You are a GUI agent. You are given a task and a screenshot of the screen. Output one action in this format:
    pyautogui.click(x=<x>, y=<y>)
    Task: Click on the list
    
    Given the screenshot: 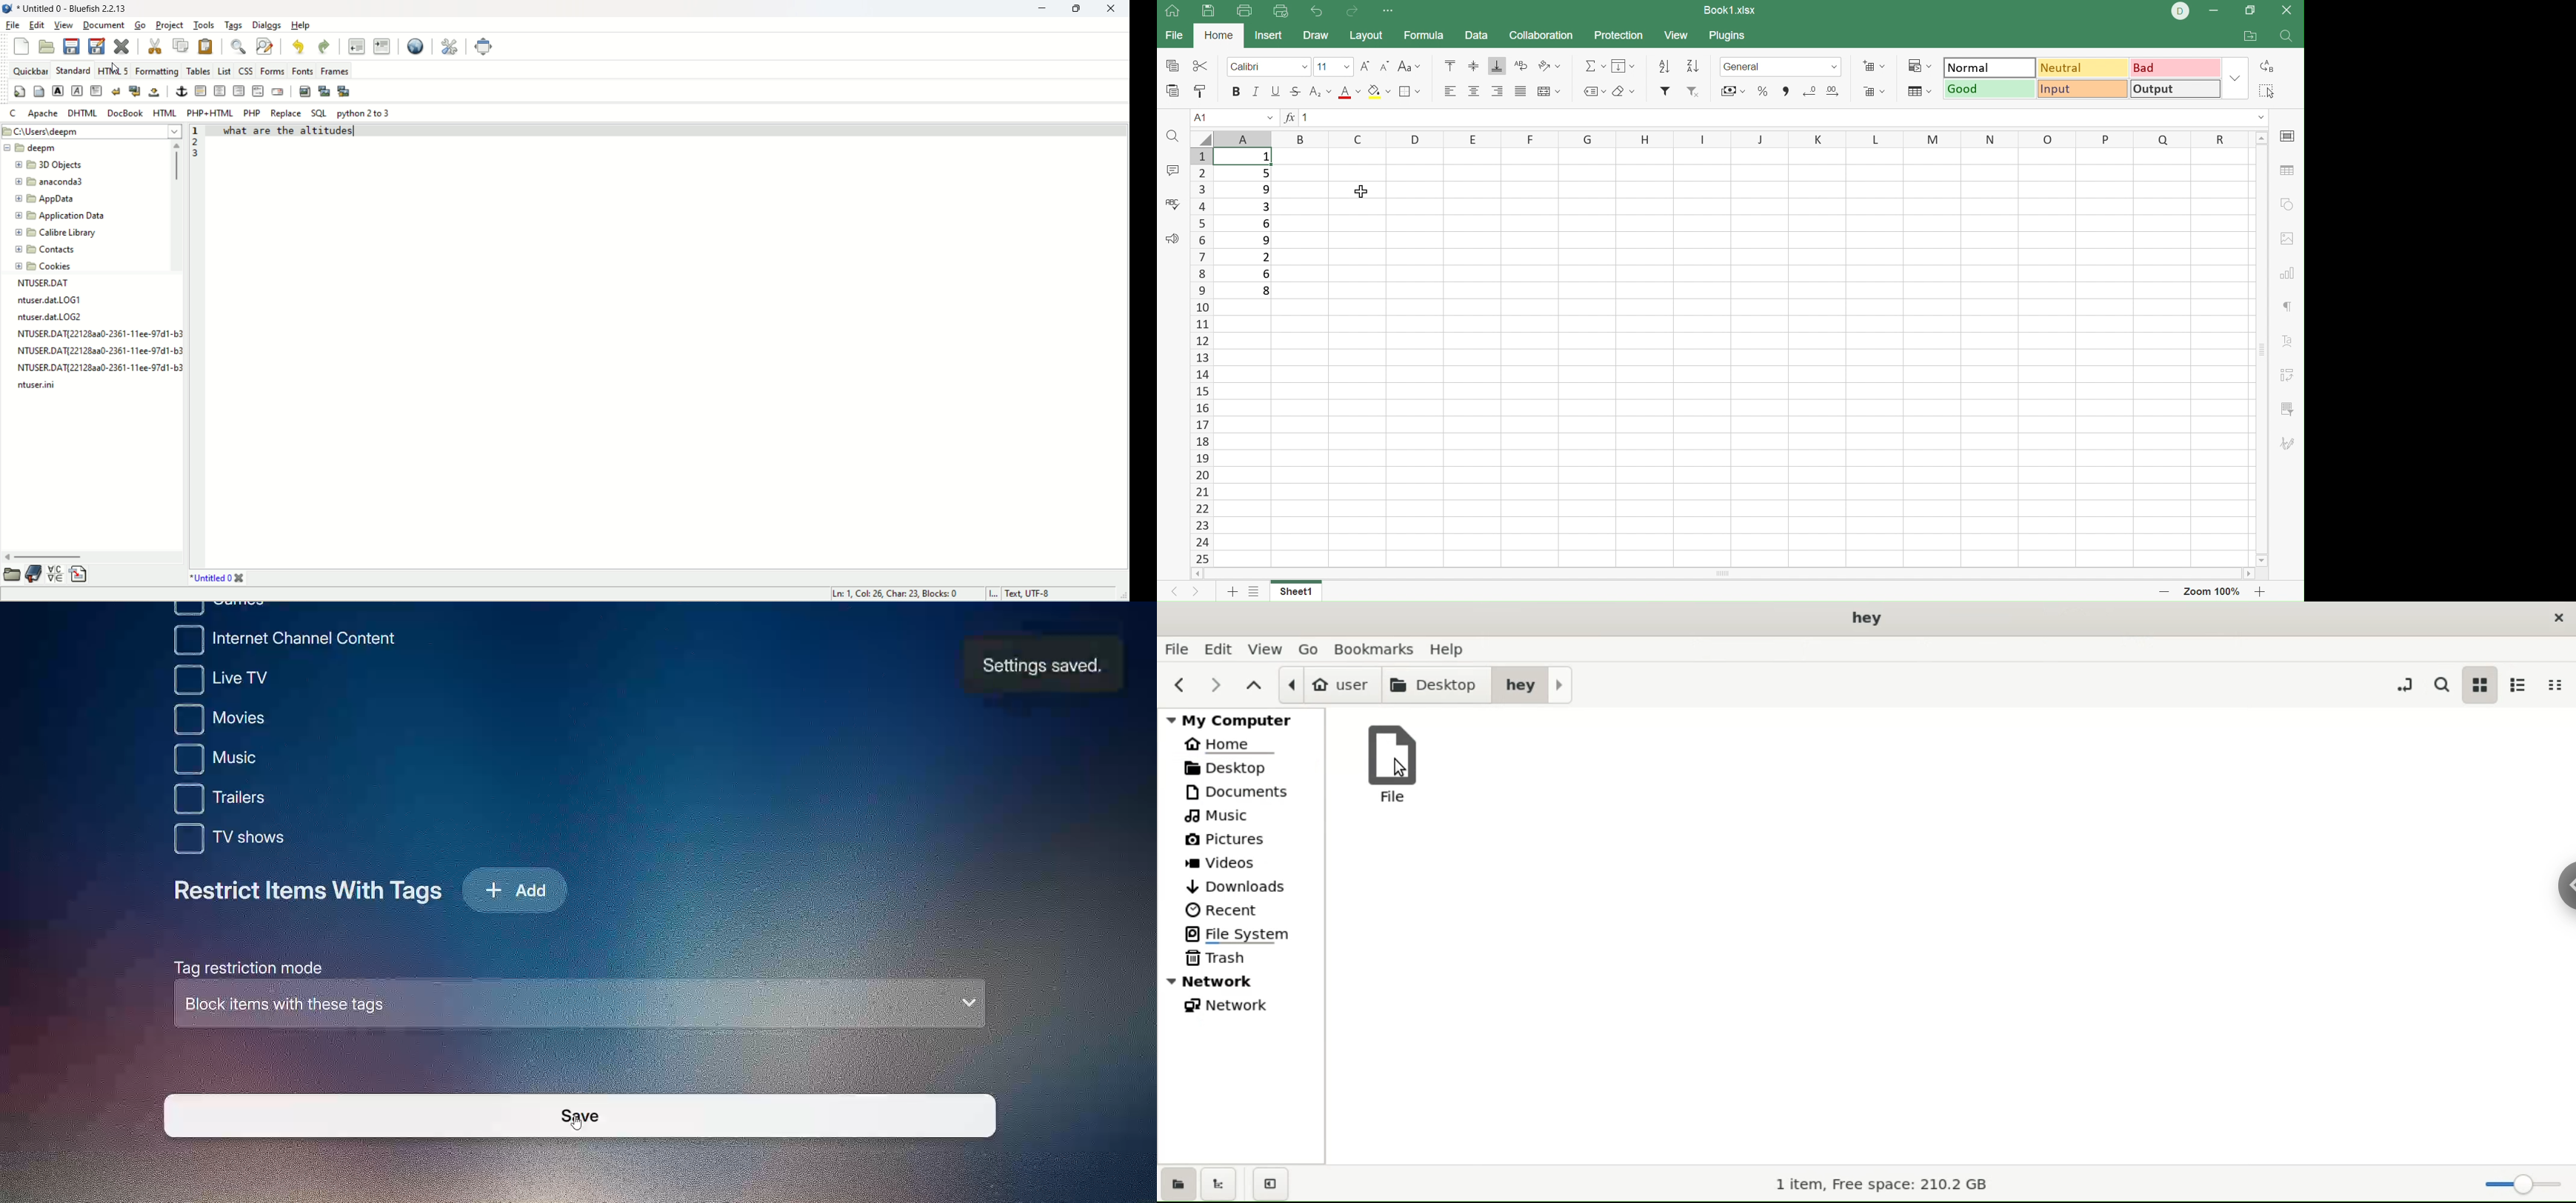 What is the action you would take?
    pyautogui.click(x=224, y=70)
    